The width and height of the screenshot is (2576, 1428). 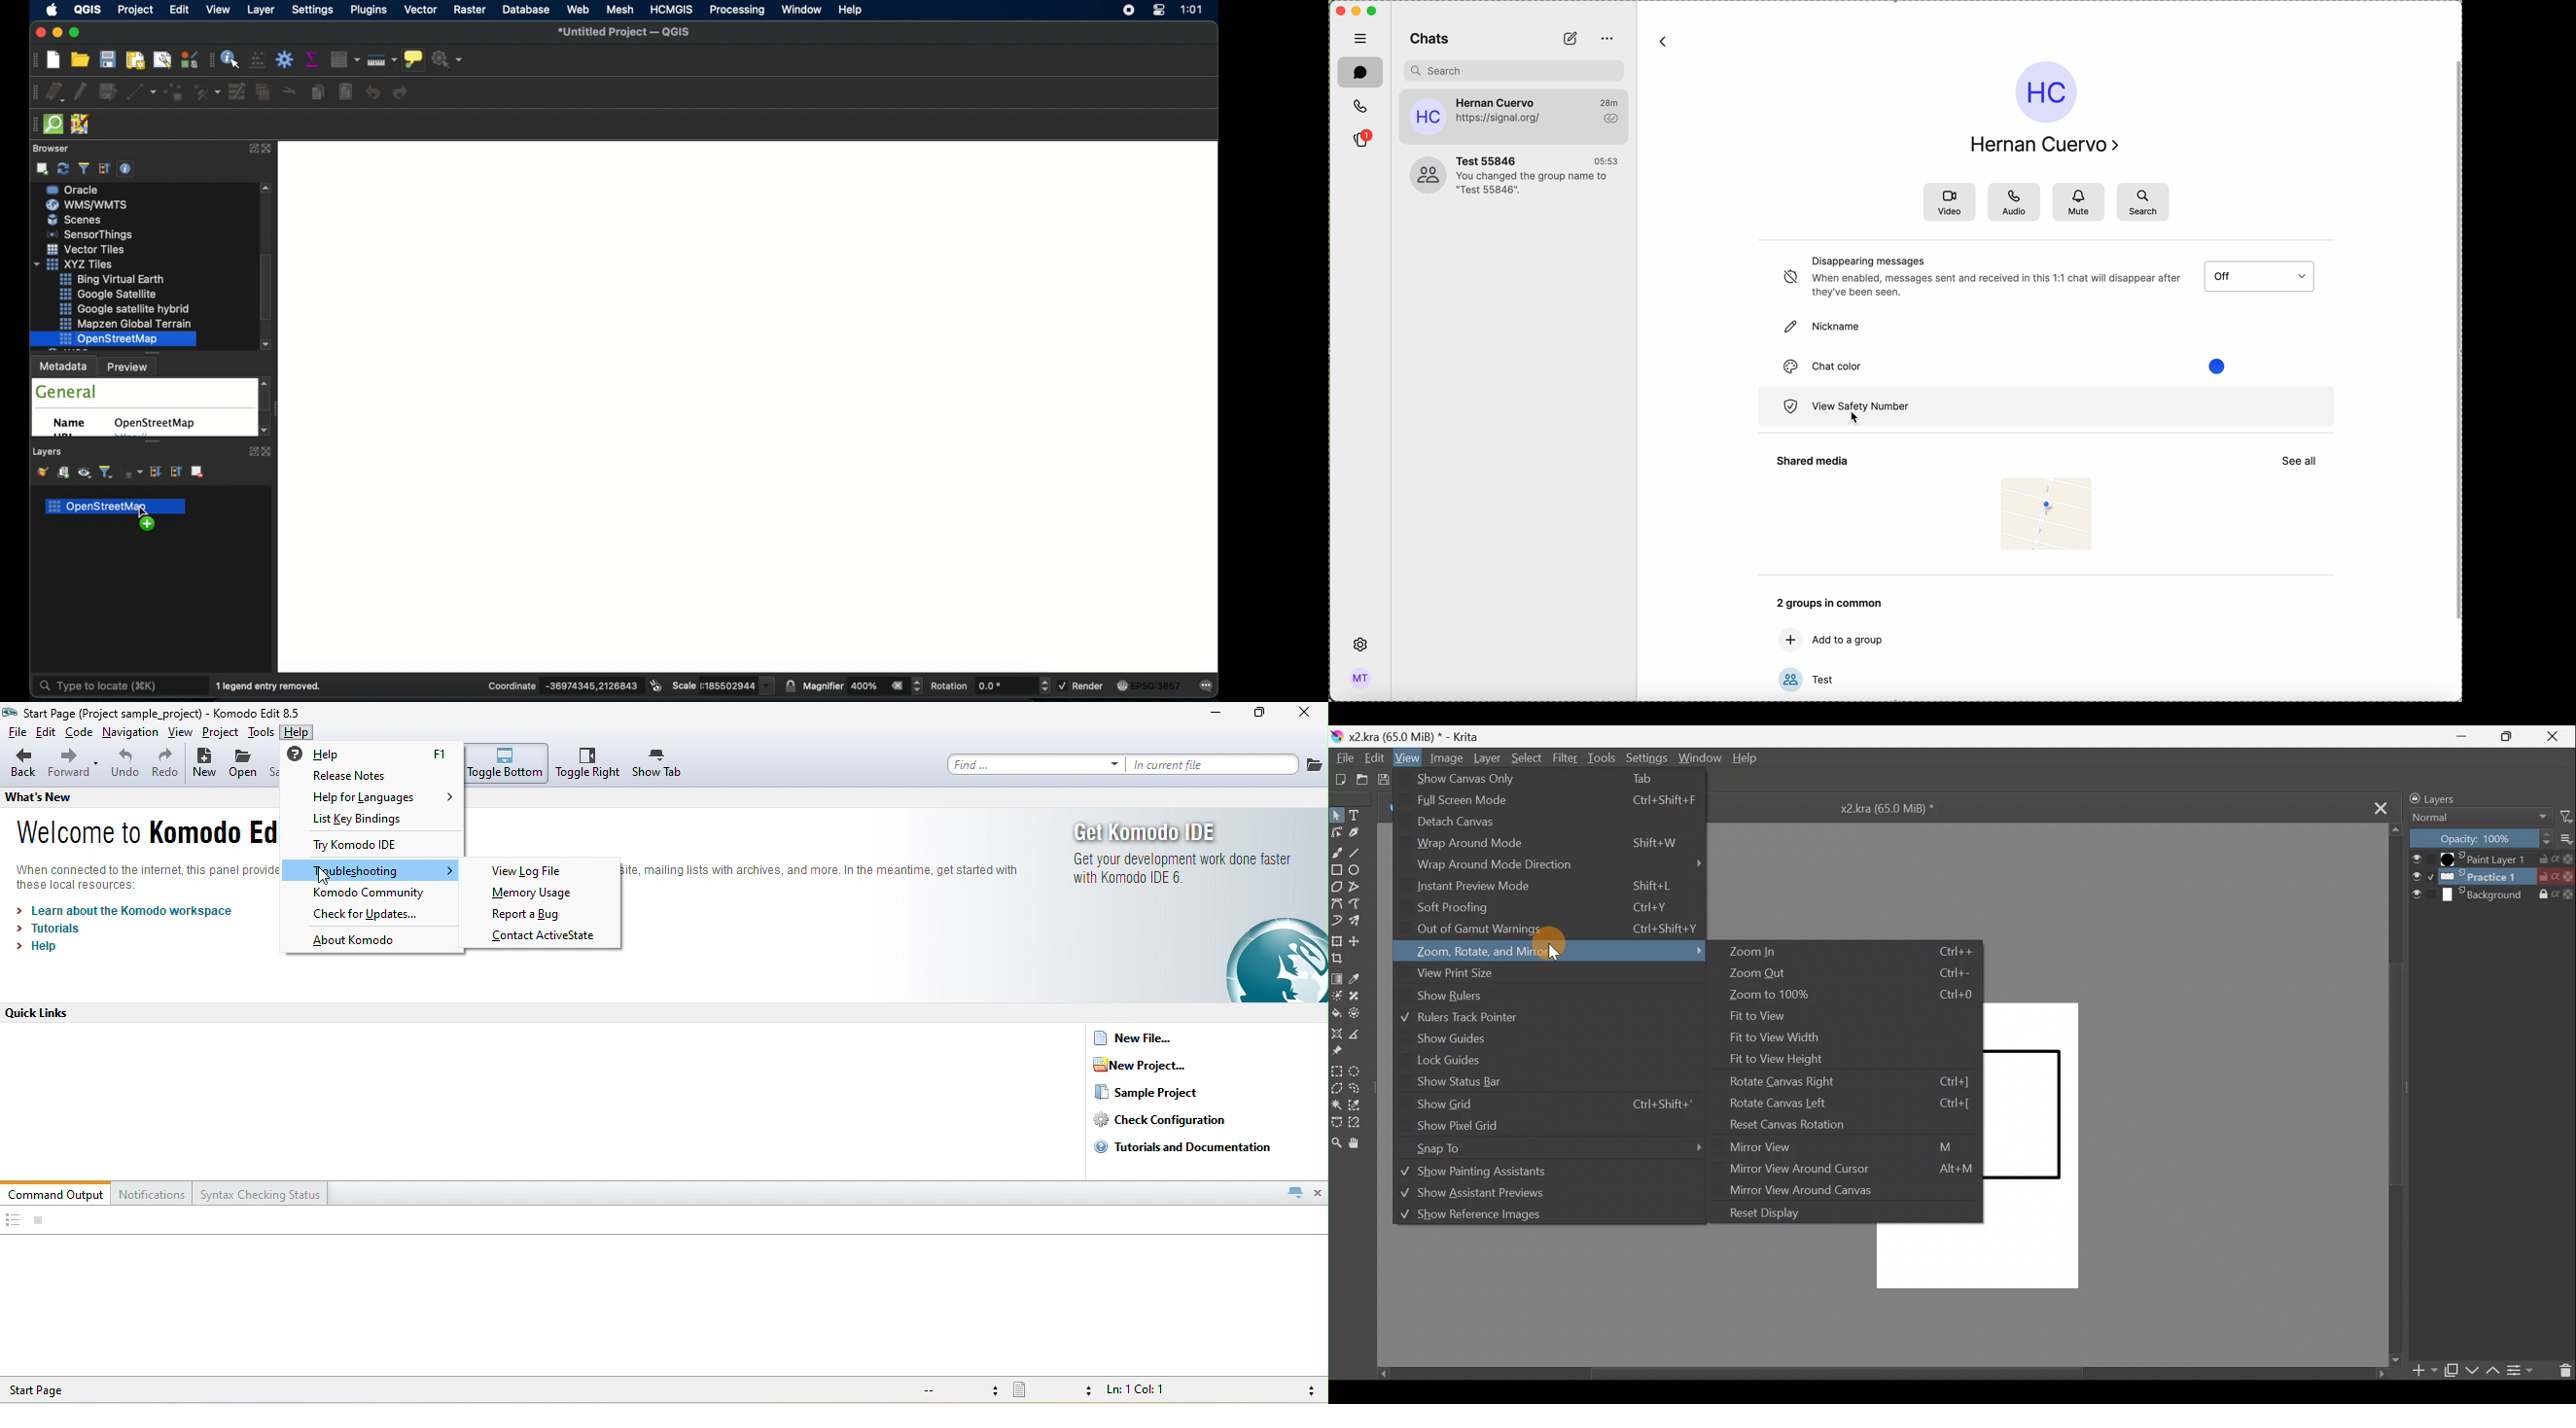 What do you see at coordinates (1362, 1090) in the screenshot?
I see `Freehand selection tool` at bounding box center [1362, 1090].